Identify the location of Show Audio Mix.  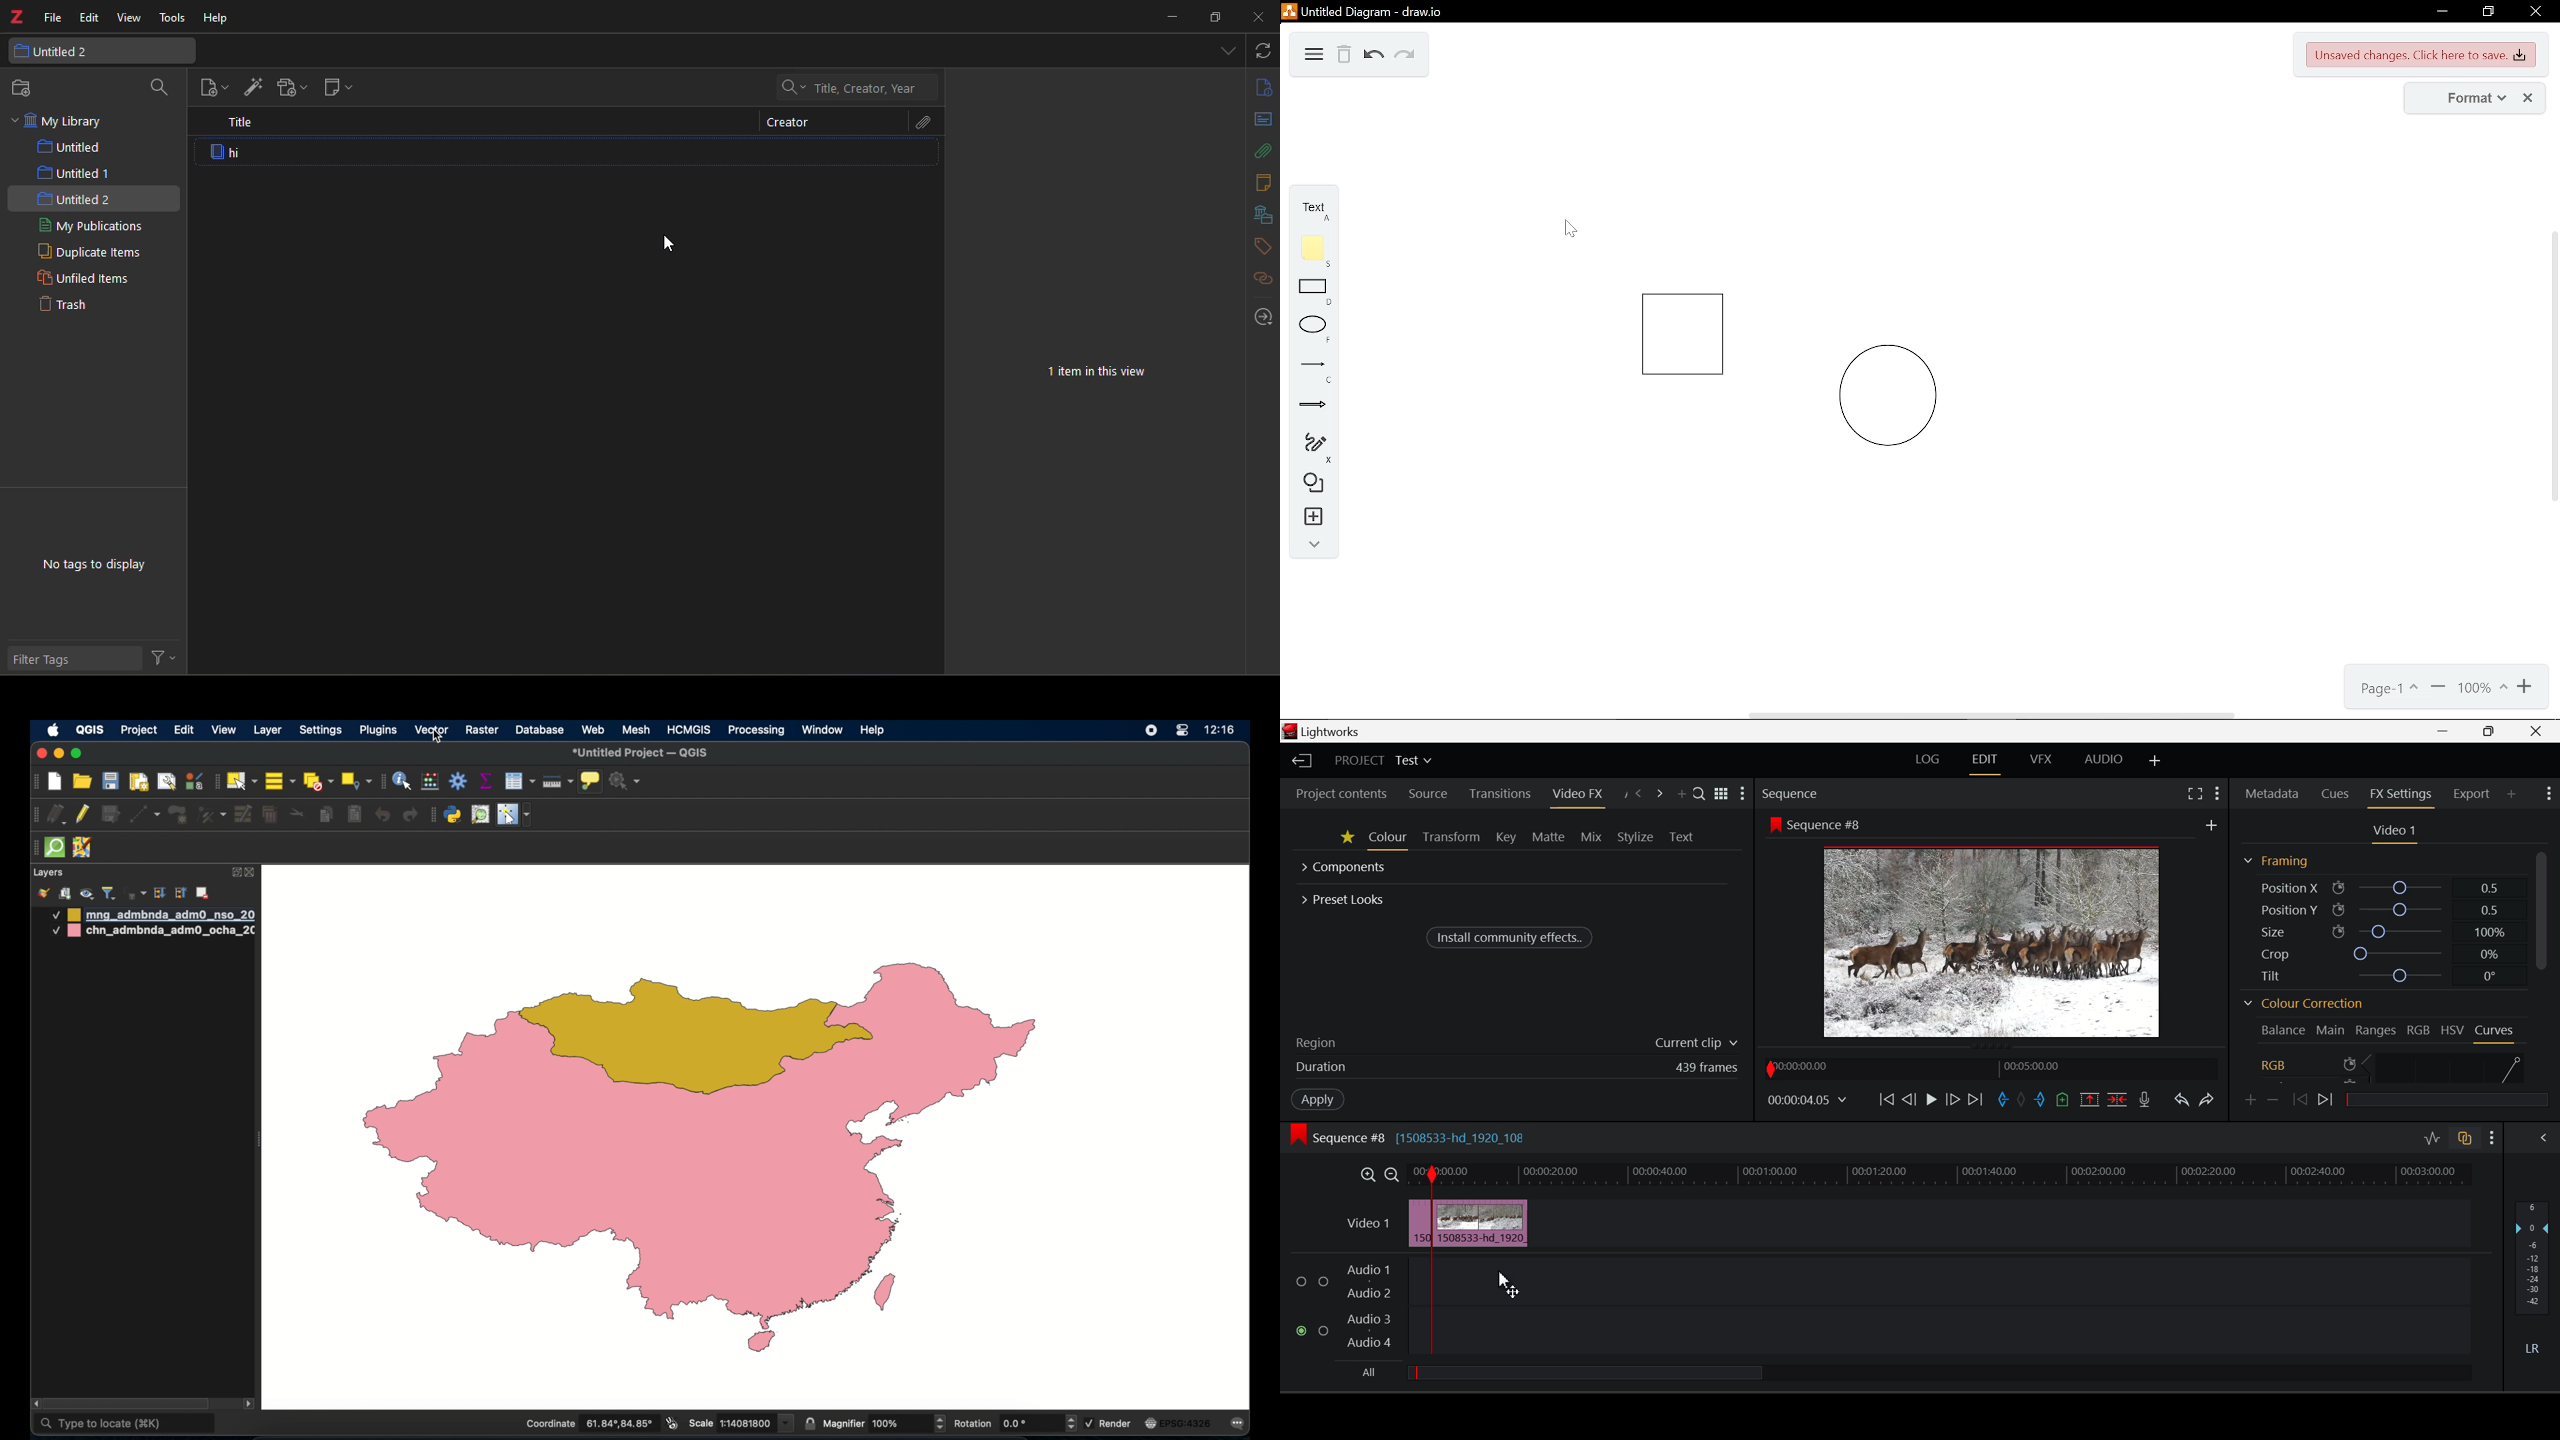
(2543, 1140).